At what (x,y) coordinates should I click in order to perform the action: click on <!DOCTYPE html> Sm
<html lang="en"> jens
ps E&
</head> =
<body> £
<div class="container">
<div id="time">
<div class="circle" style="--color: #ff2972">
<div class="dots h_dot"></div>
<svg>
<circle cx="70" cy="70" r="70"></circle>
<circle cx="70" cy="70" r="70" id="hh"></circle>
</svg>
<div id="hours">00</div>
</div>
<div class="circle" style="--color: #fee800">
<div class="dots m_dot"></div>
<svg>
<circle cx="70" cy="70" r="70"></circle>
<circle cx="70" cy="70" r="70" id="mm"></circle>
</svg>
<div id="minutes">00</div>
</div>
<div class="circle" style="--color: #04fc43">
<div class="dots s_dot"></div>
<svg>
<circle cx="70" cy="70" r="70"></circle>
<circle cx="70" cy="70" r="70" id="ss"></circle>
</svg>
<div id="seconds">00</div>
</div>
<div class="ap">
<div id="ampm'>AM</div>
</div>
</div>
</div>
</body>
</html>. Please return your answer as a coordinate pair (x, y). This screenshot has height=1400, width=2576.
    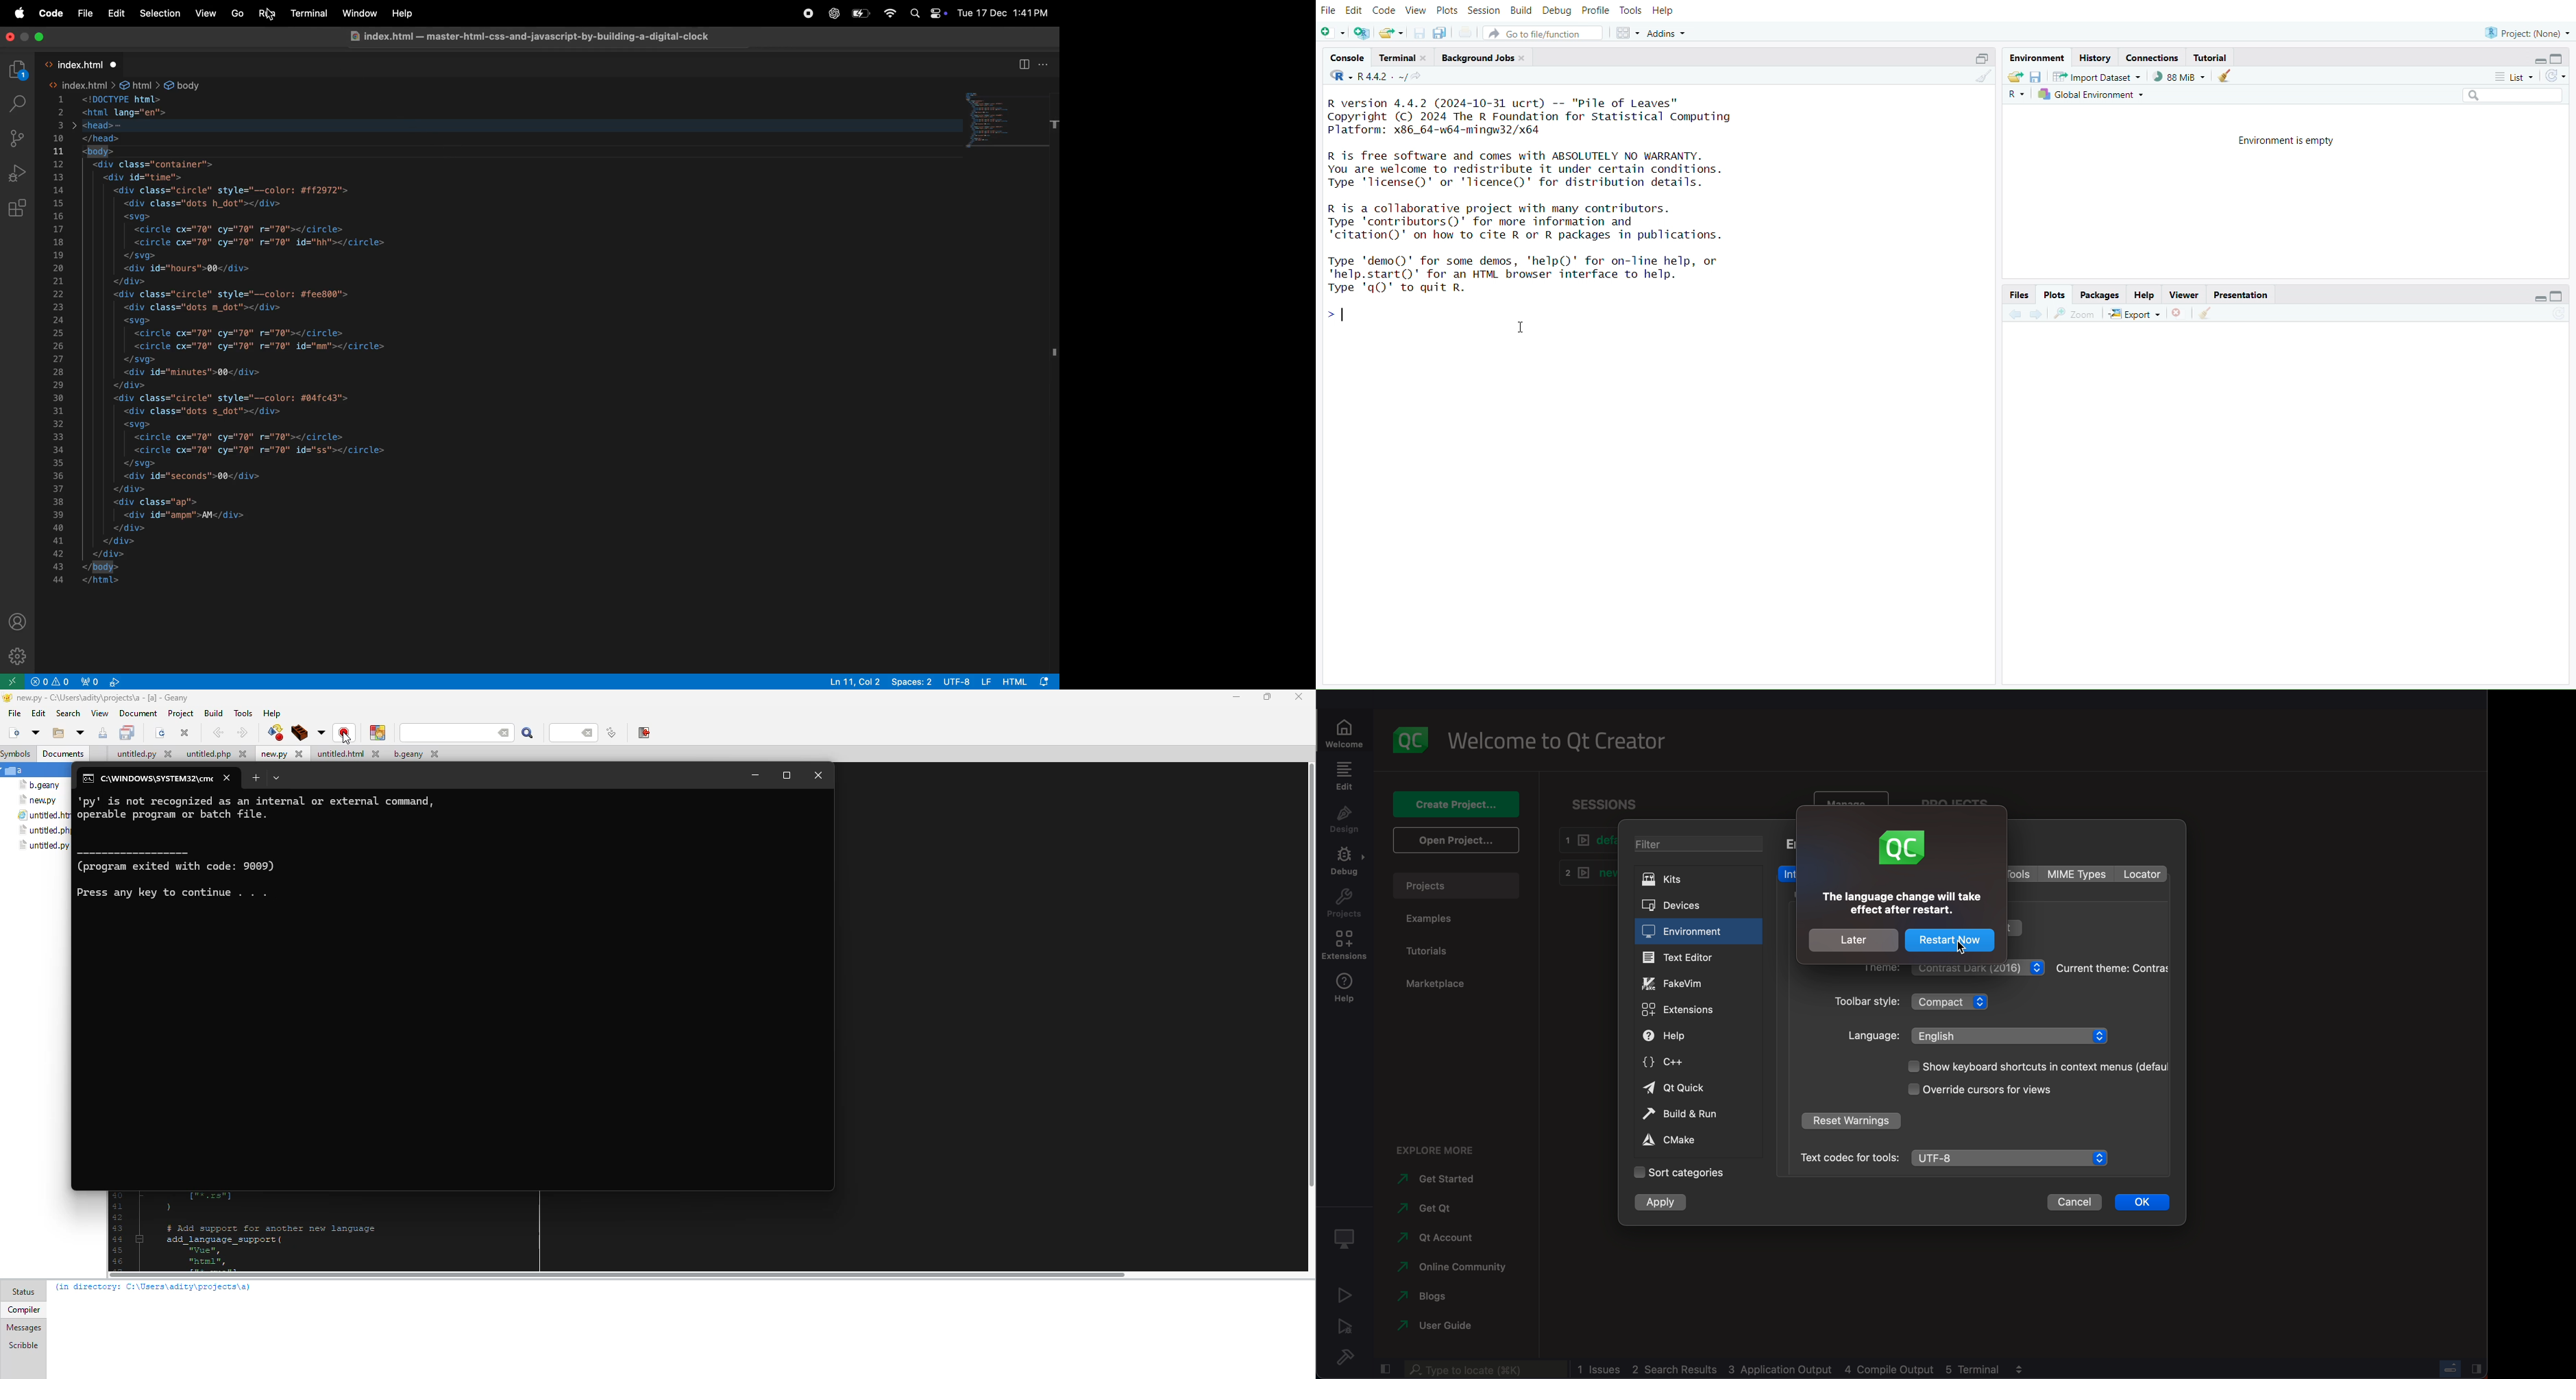
    Looking at the image, I should click on (296, 340).